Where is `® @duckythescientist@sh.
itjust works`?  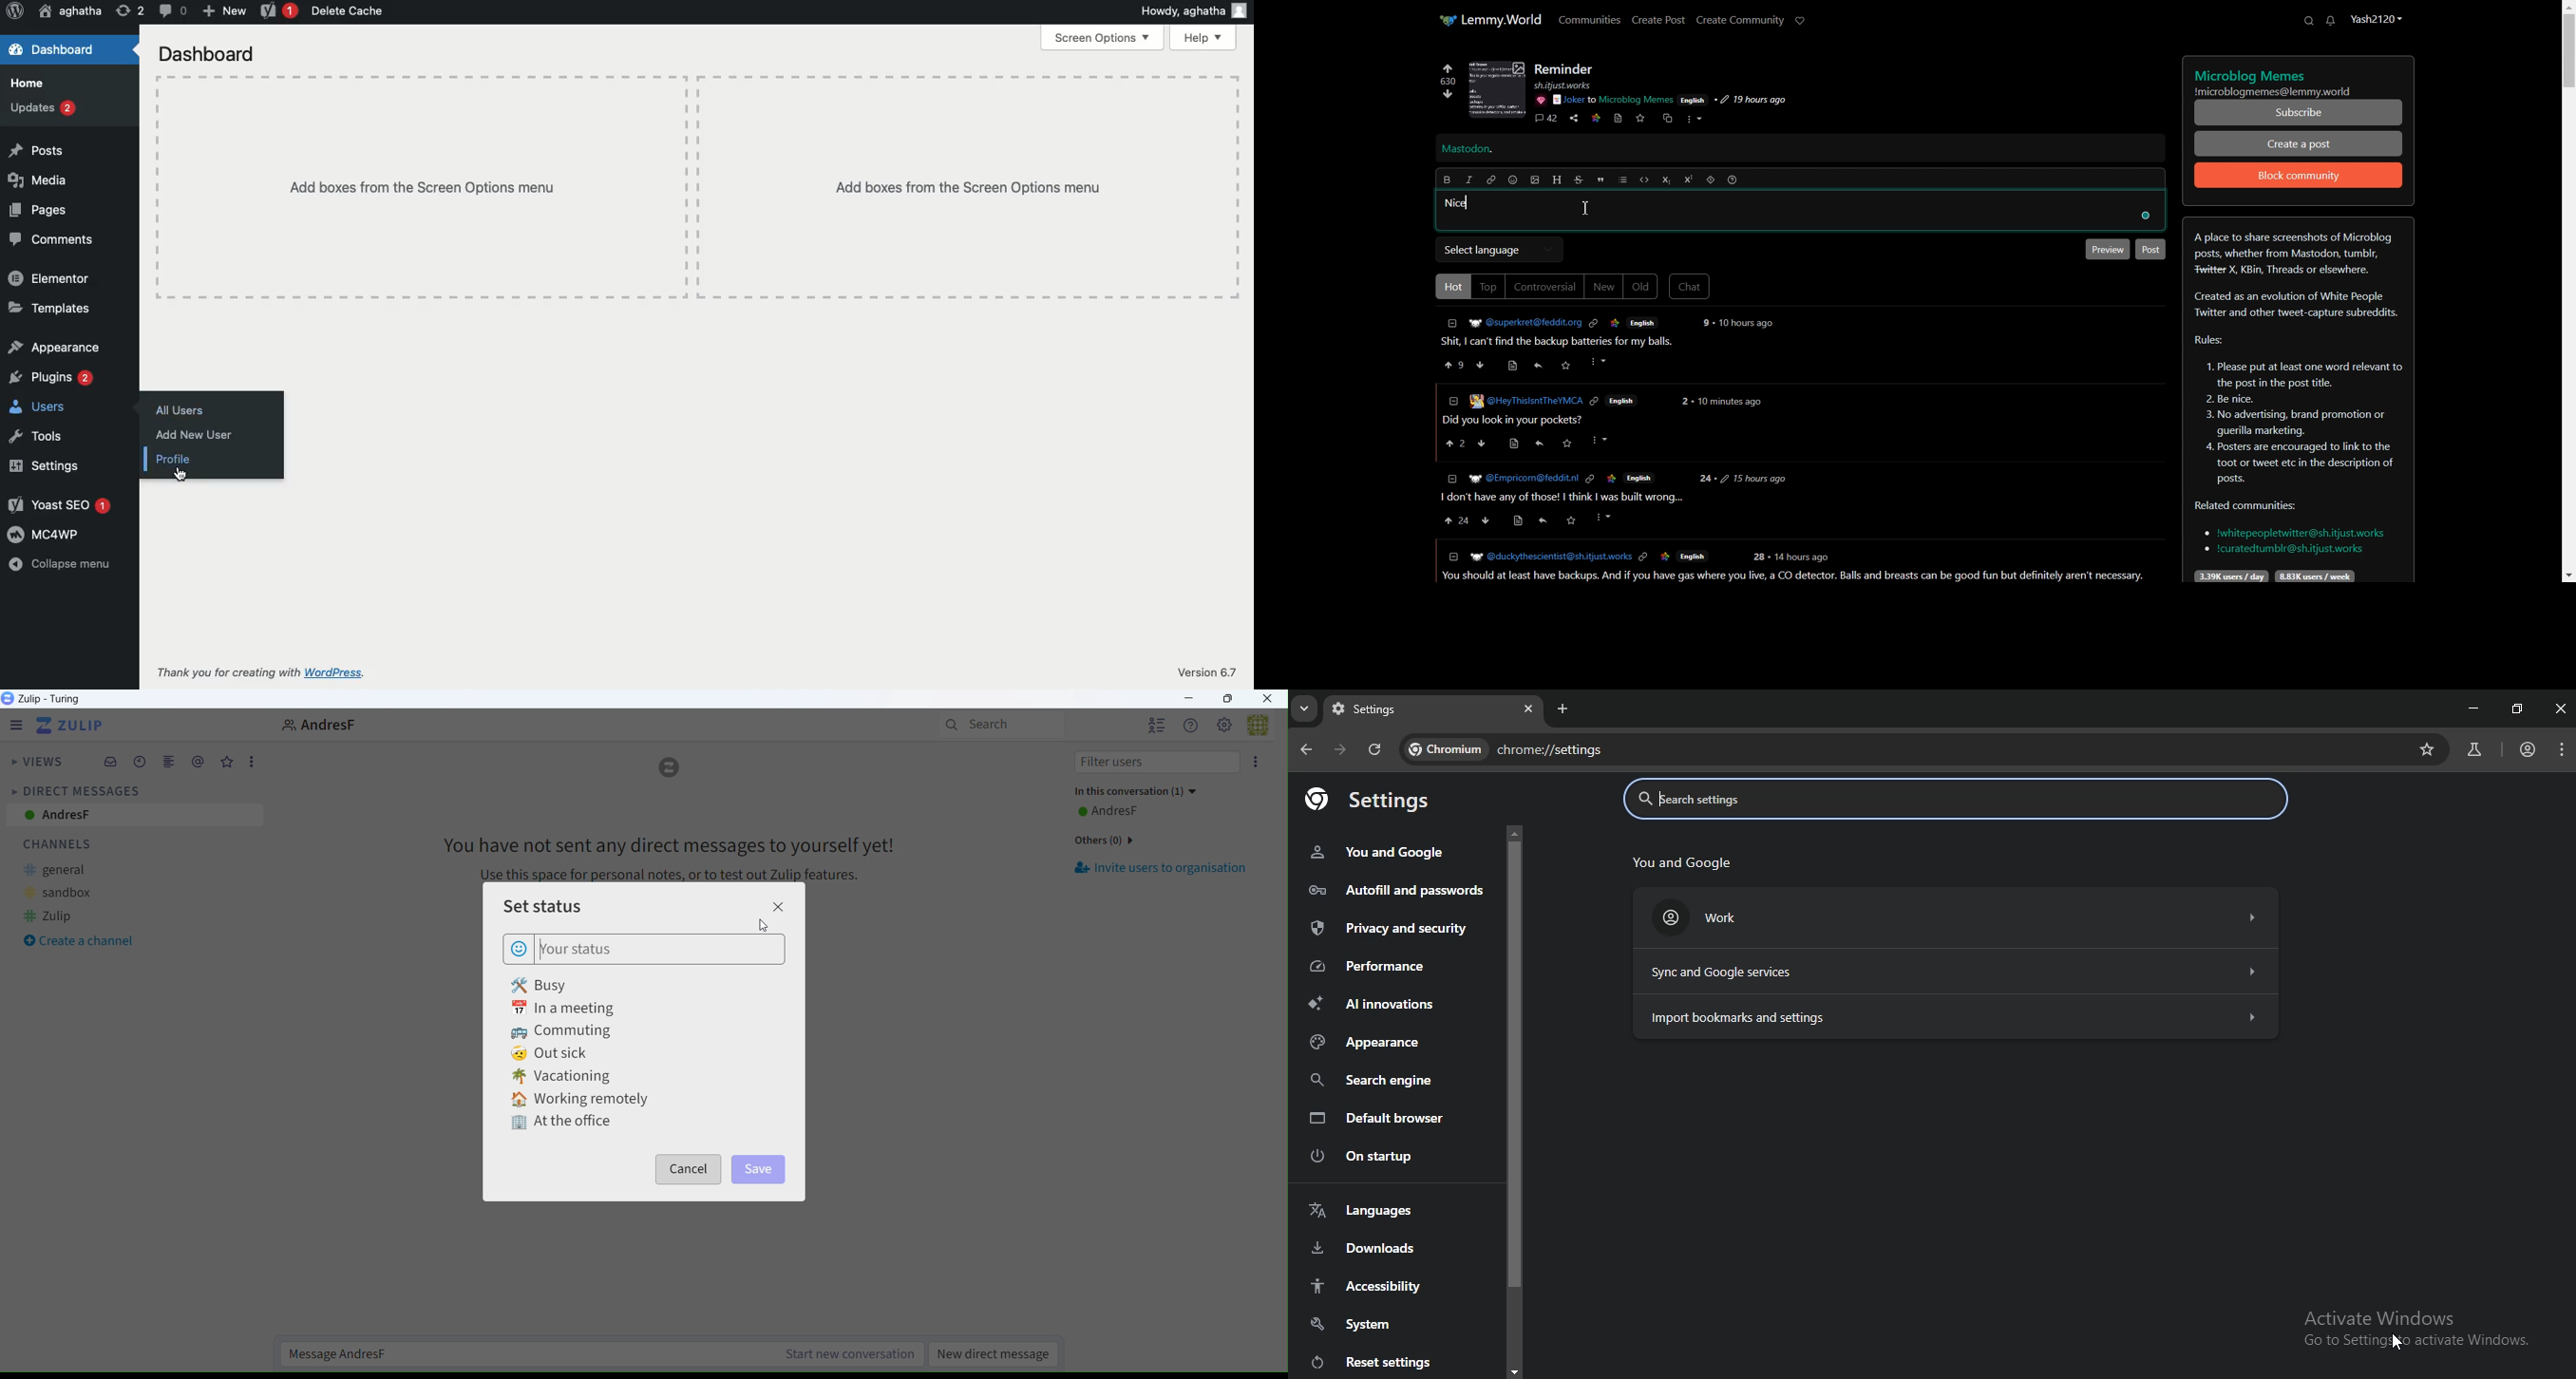 ® @duckythescientist@sh.
itjust works is located at coordinates (1550, 557).